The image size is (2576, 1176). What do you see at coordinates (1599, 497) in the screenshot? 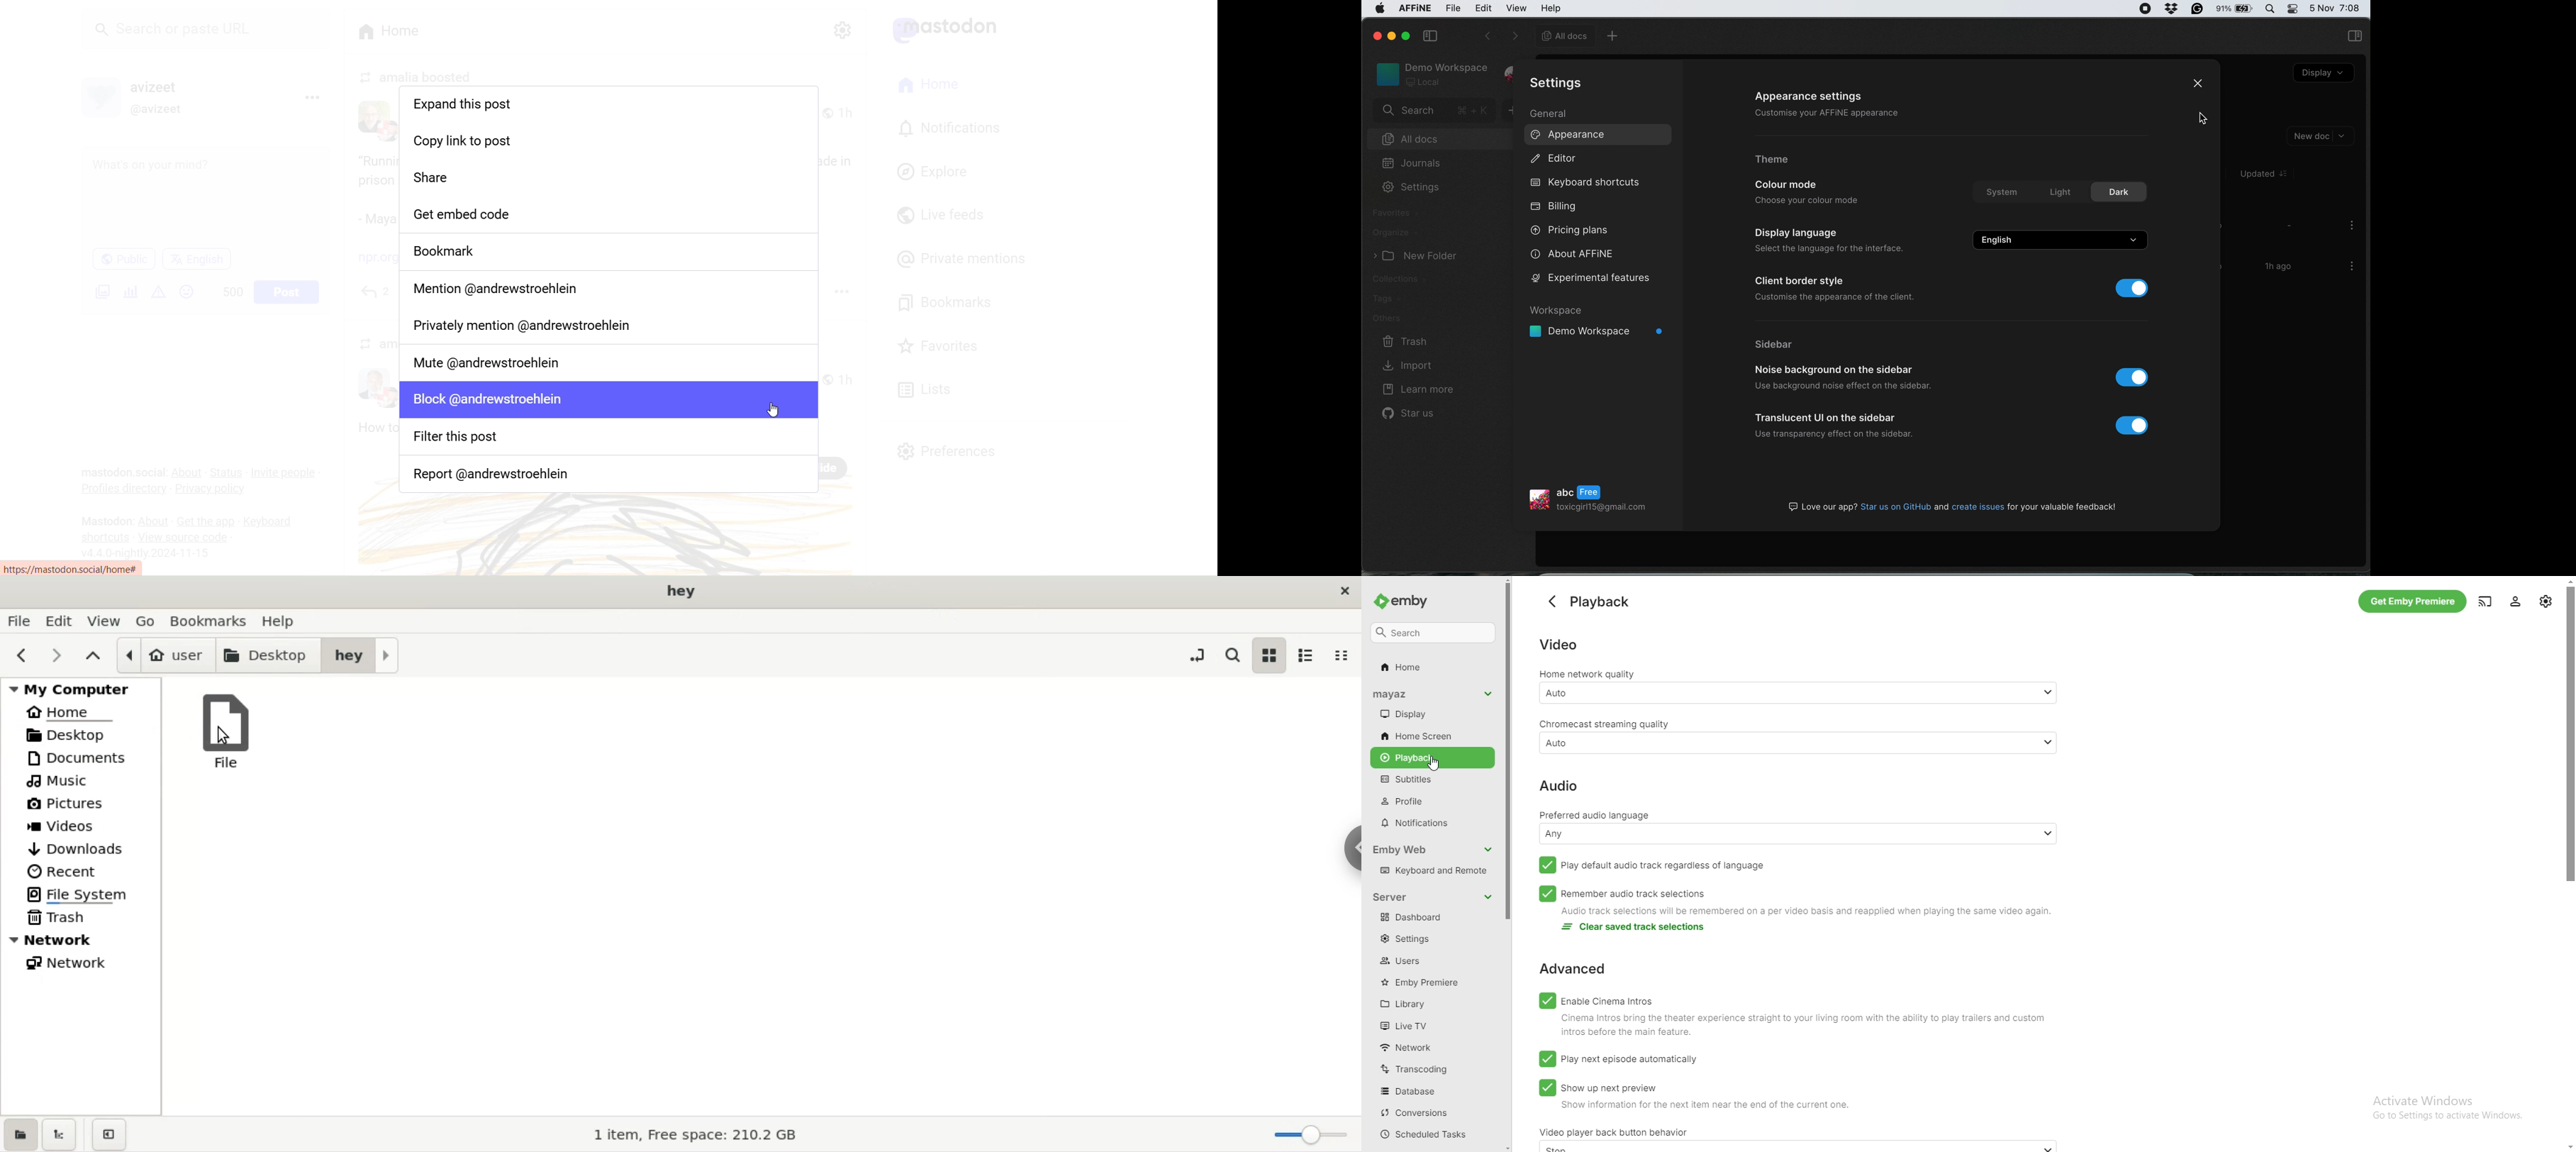
I see `profile details` at bounding box center [1599, 497].